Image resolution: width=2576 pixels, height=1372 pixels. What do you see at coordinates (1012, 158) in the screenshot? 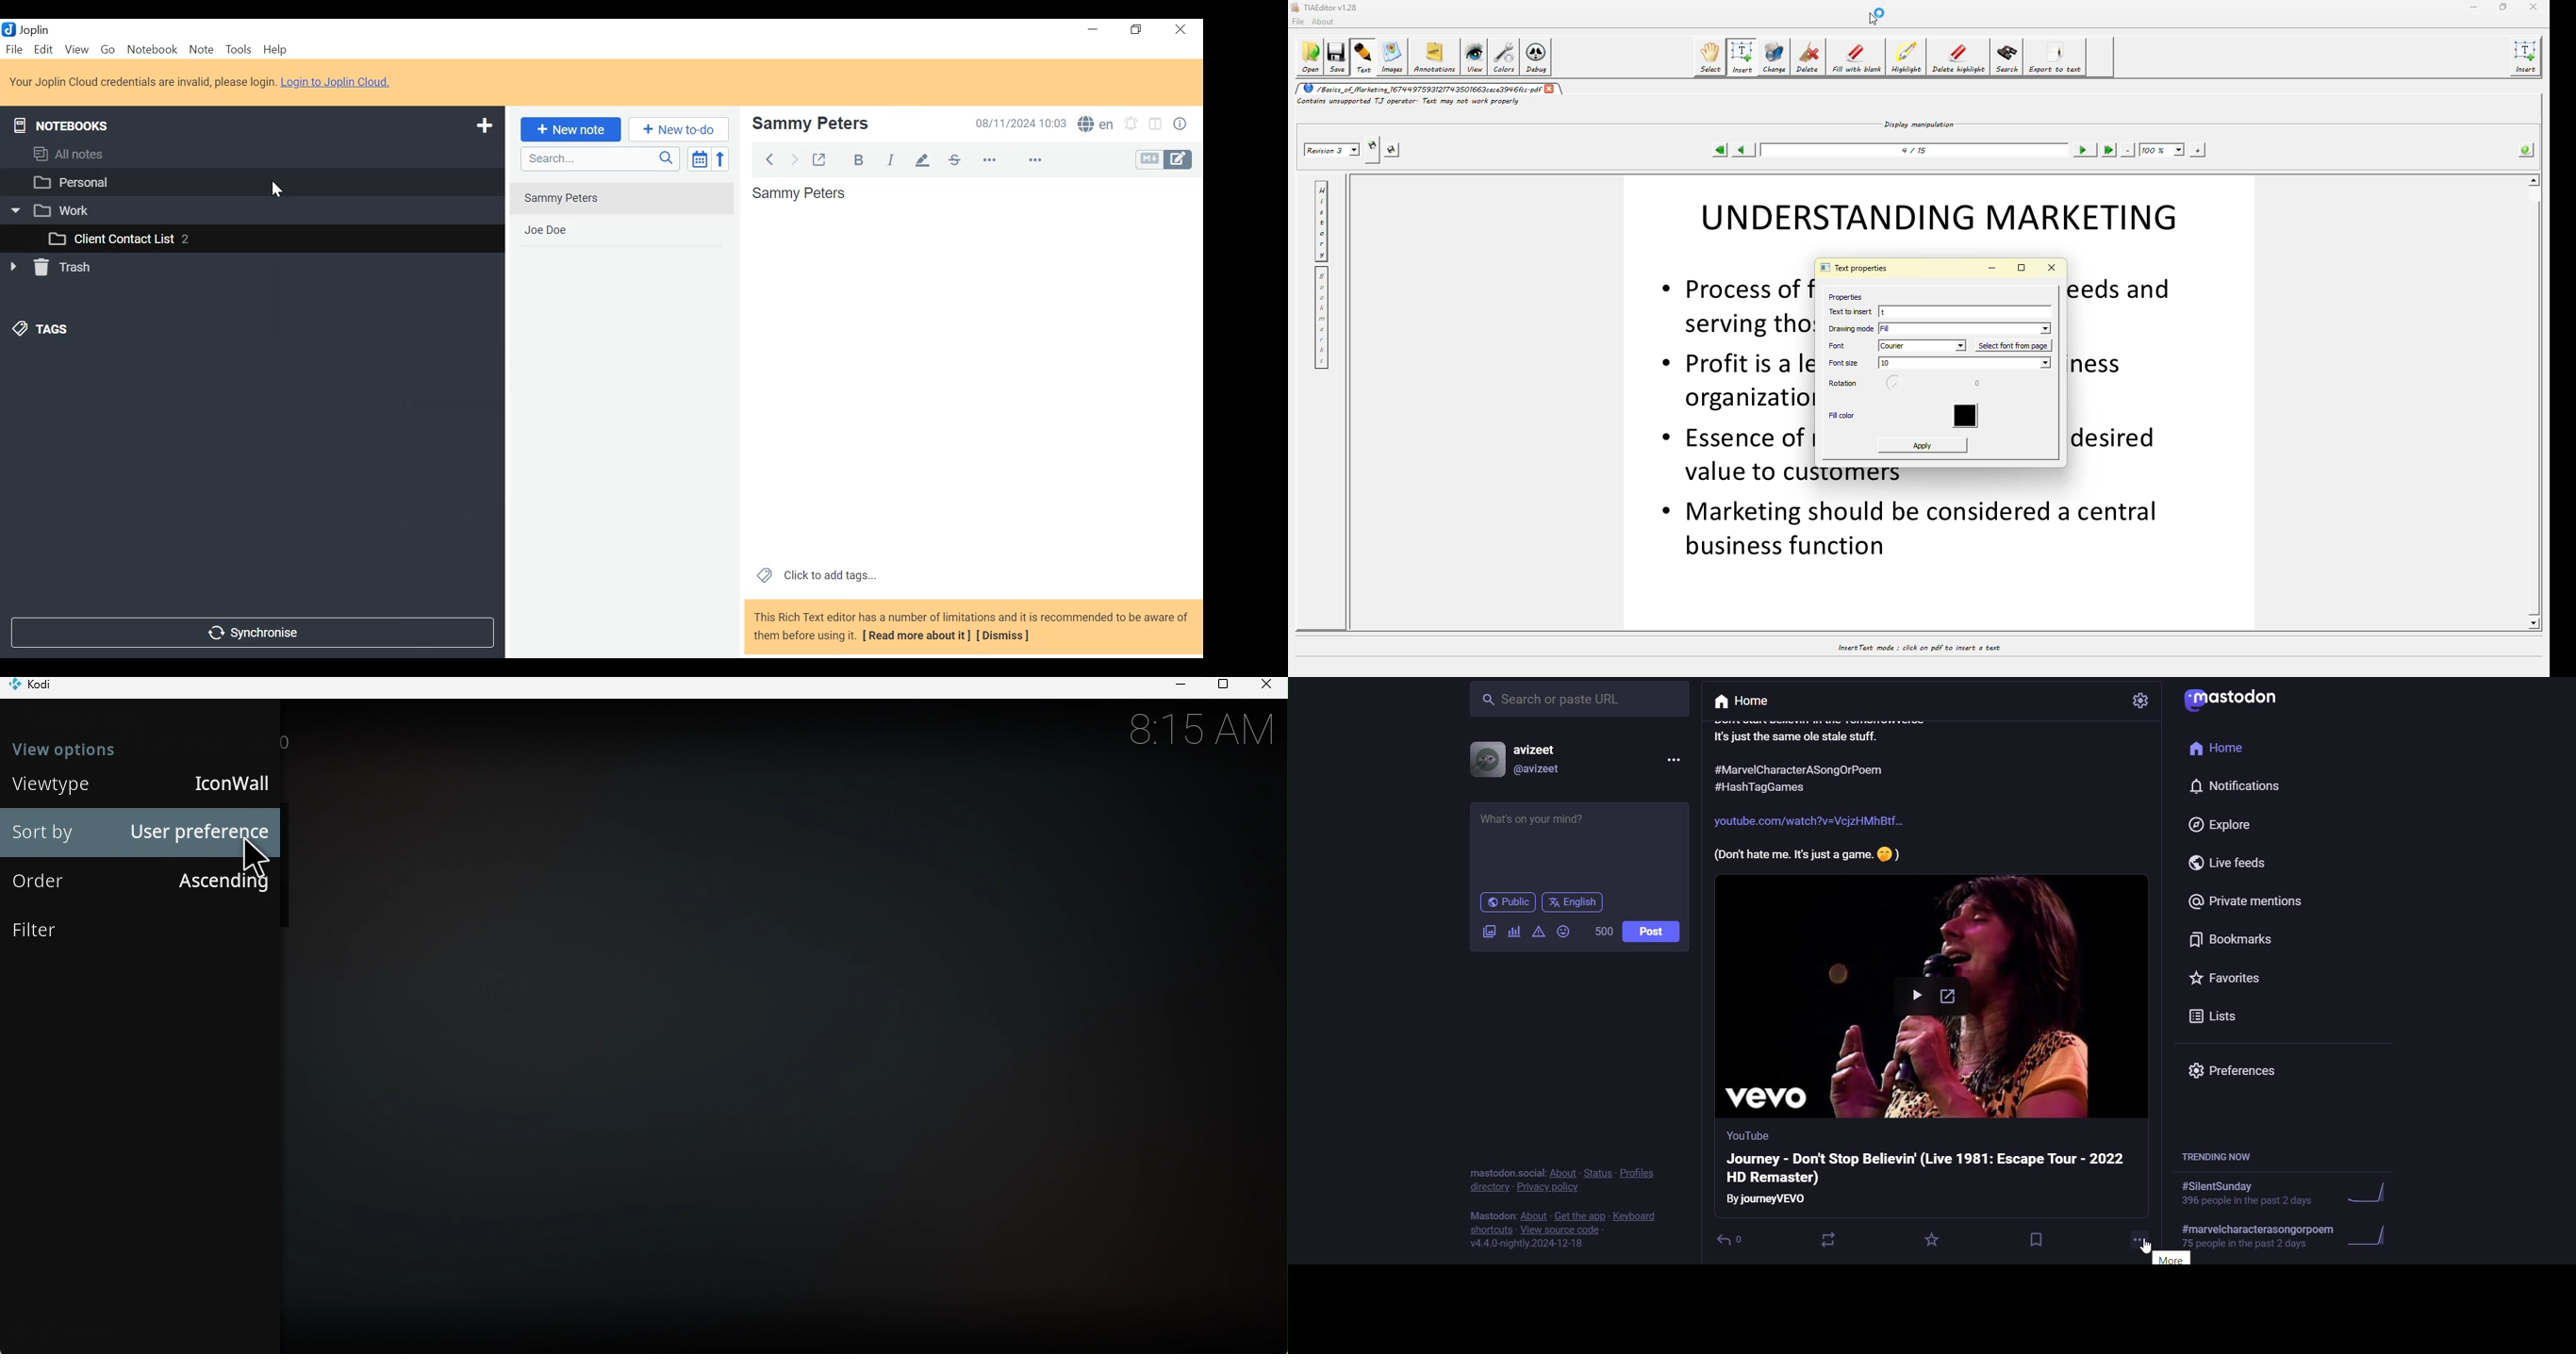
I see `more options` at bounding box center [1012, 158].